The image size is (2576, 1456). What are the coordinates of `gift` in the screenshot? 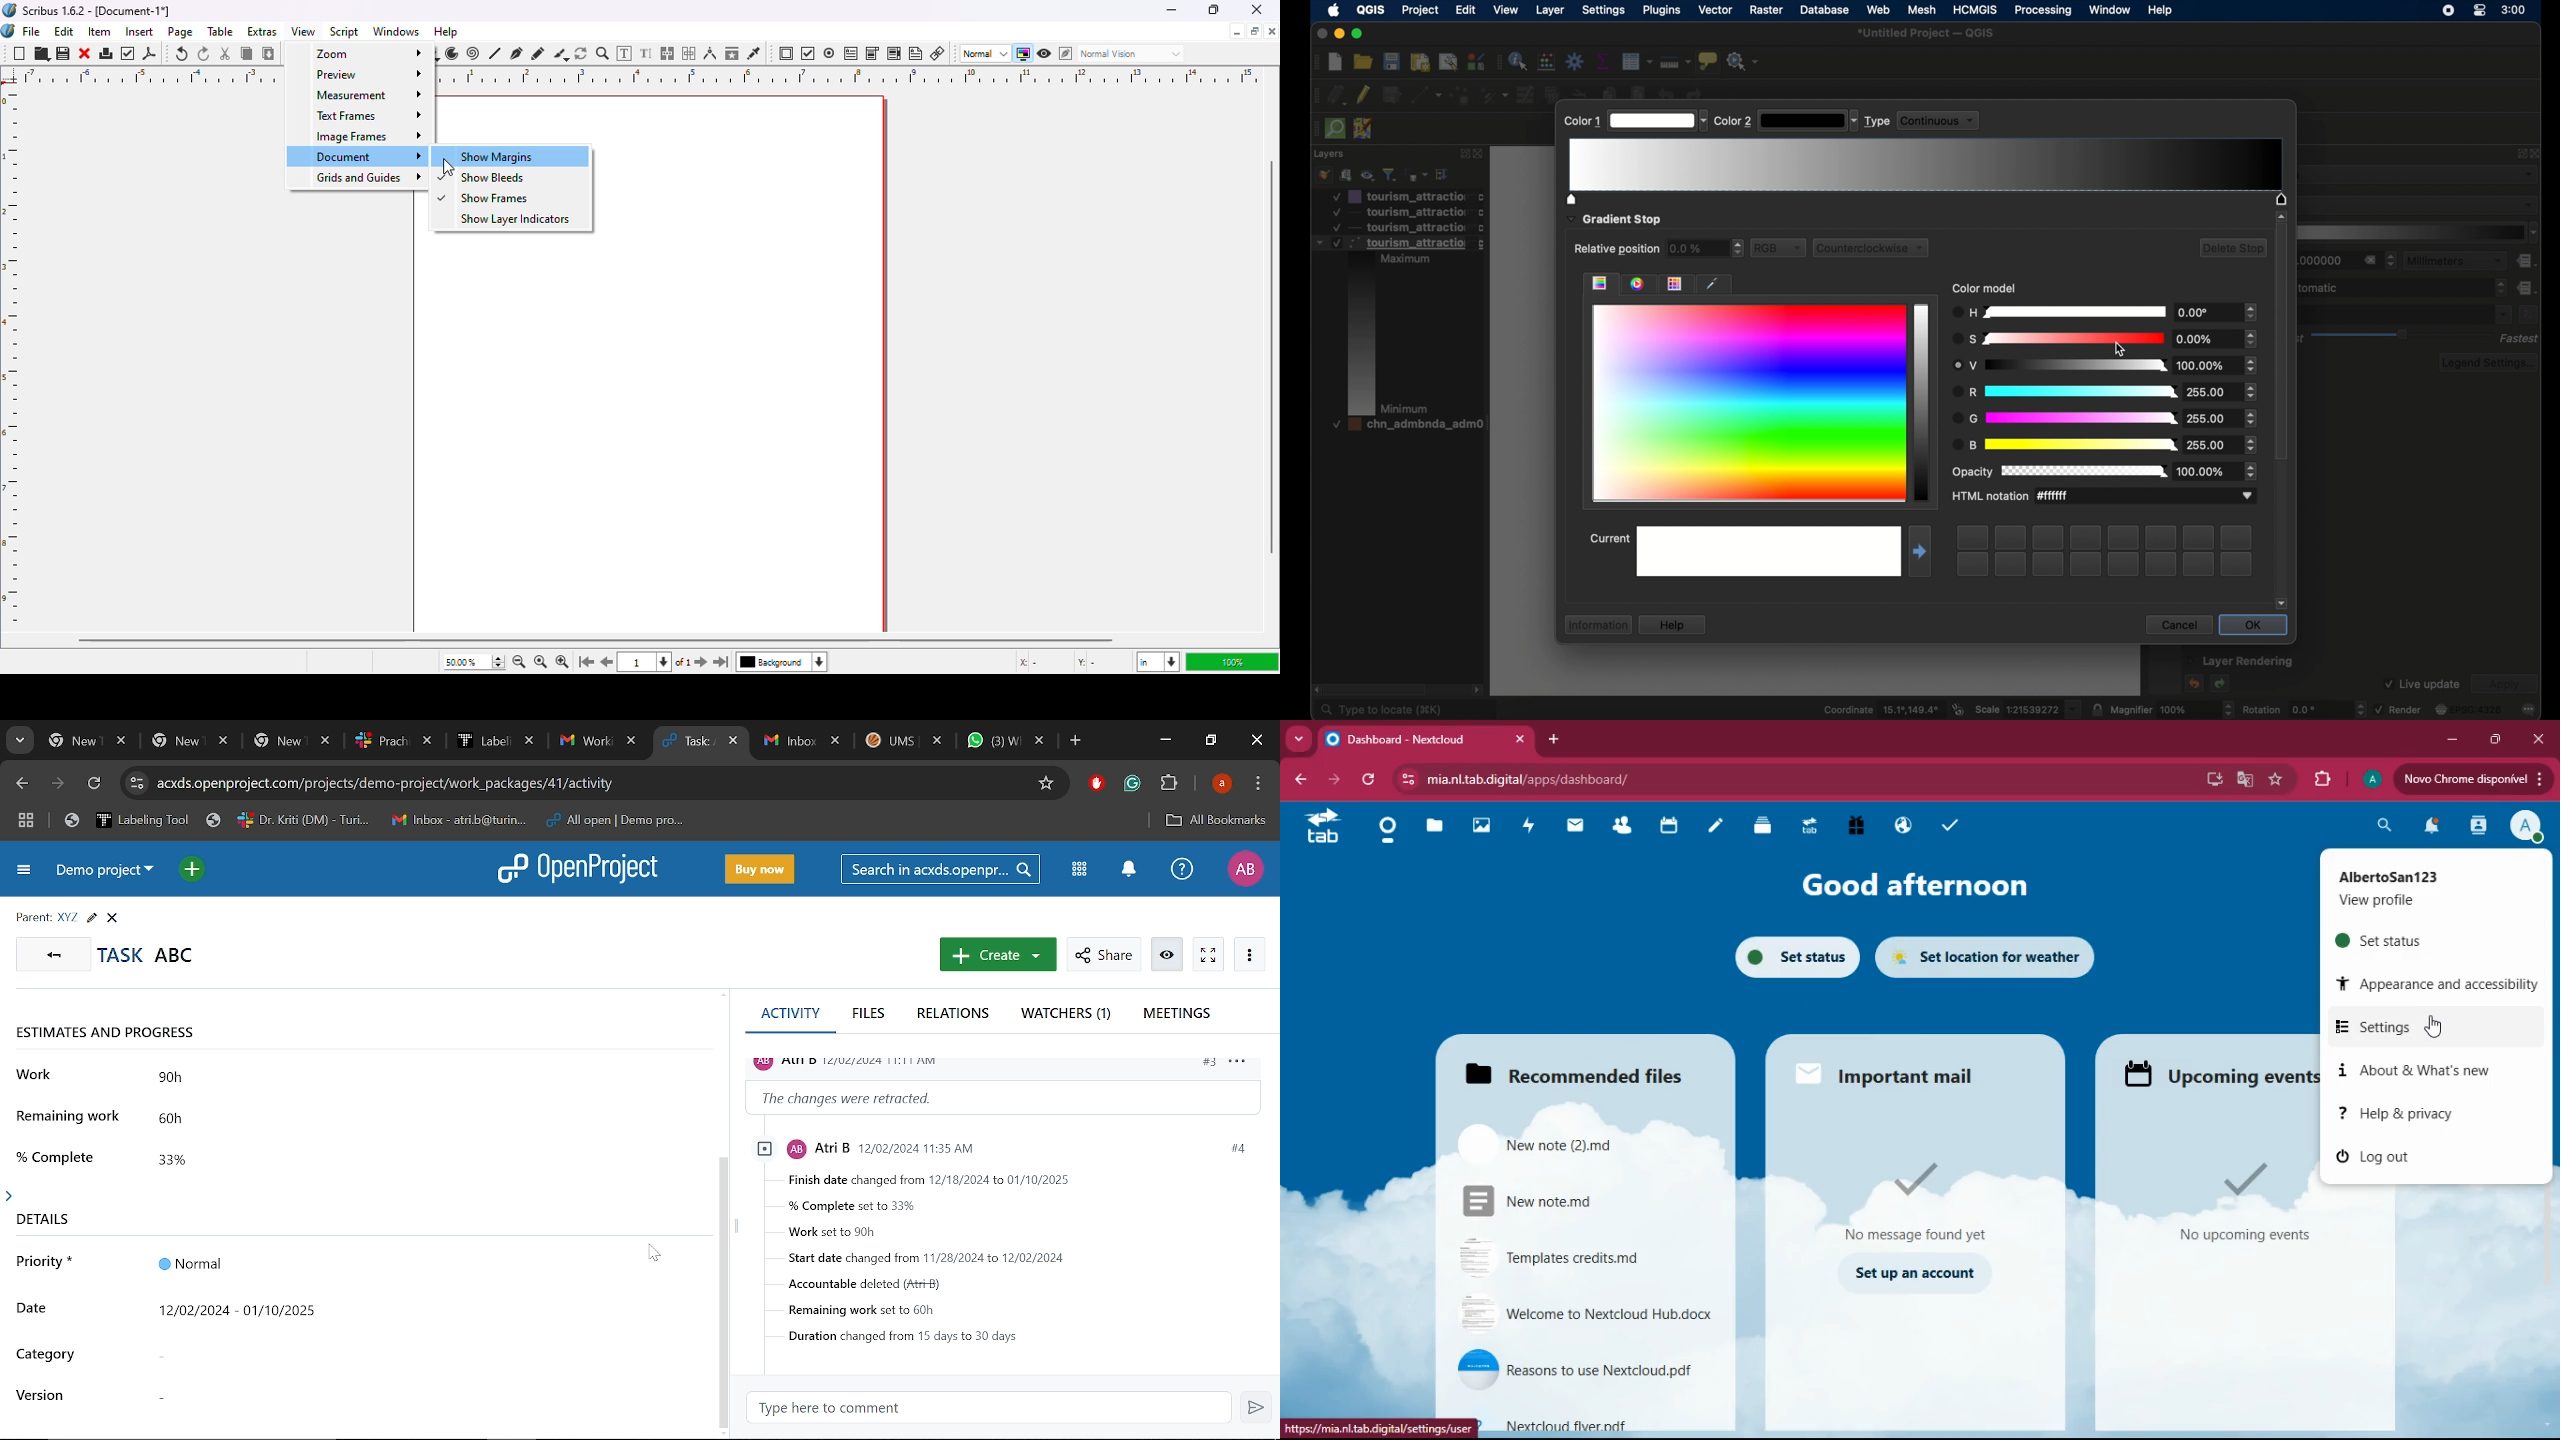 It's located at (1857, 826).